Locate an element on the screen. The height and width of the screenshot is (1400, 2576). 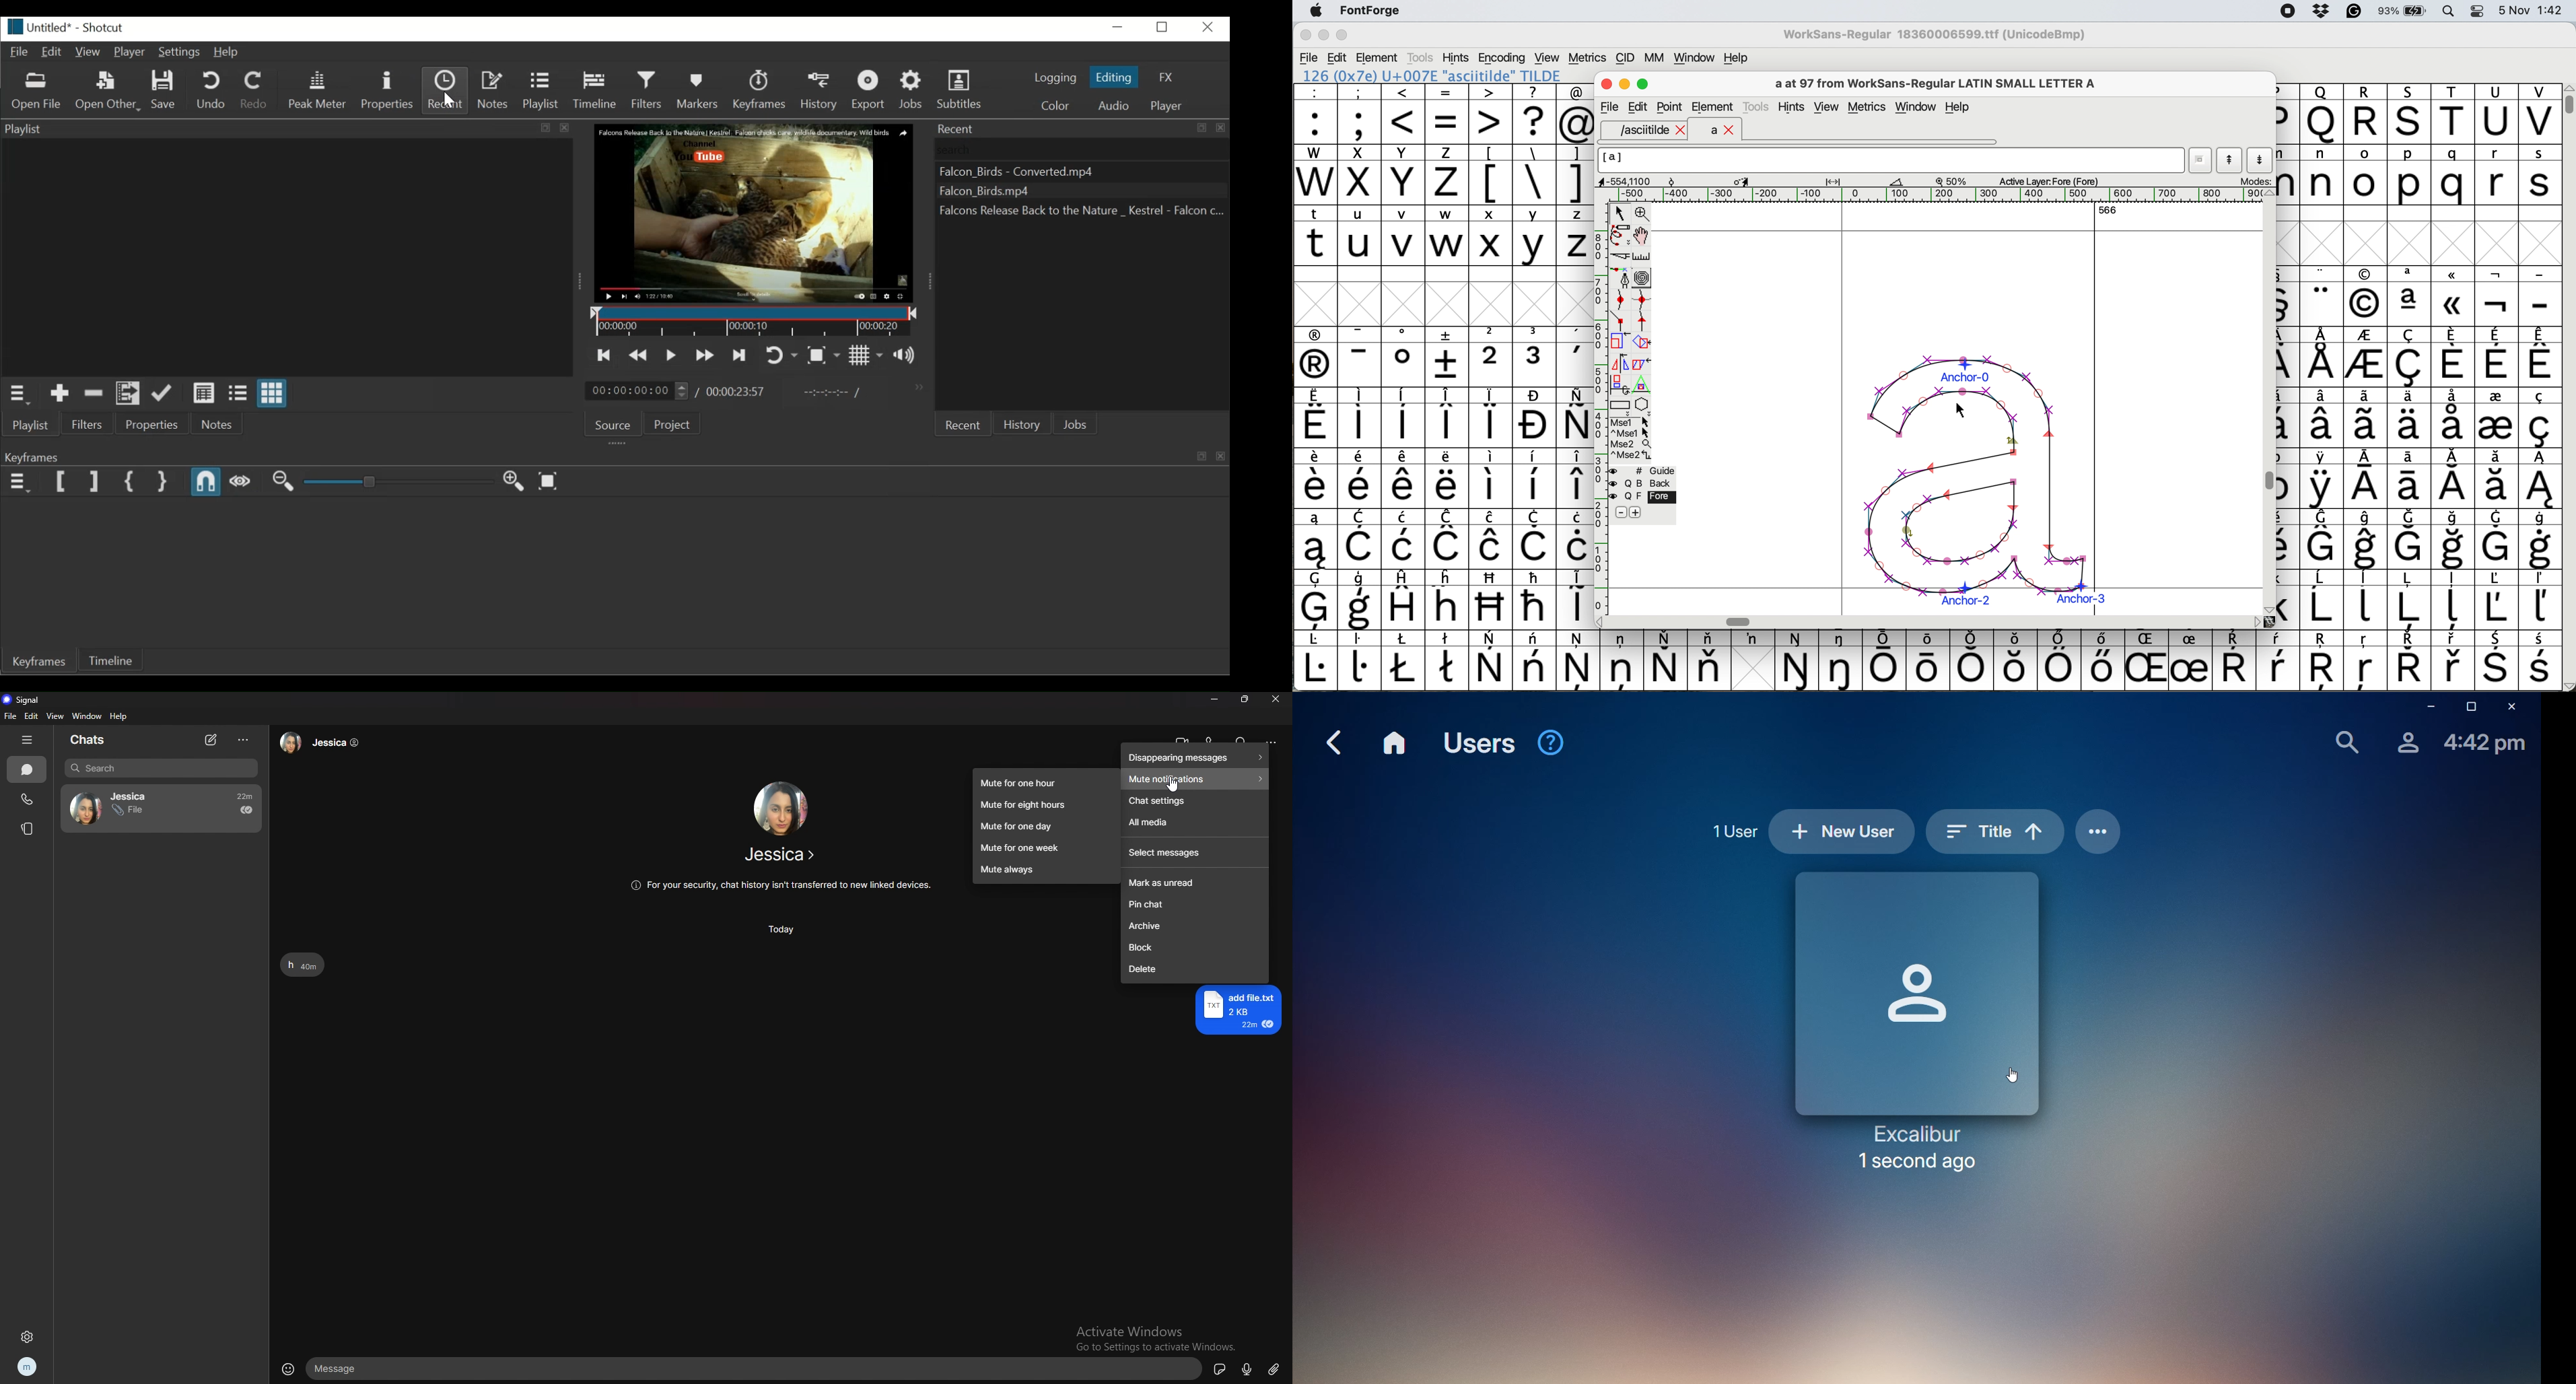
rotate the selection is located at coordinates (1646, 343).